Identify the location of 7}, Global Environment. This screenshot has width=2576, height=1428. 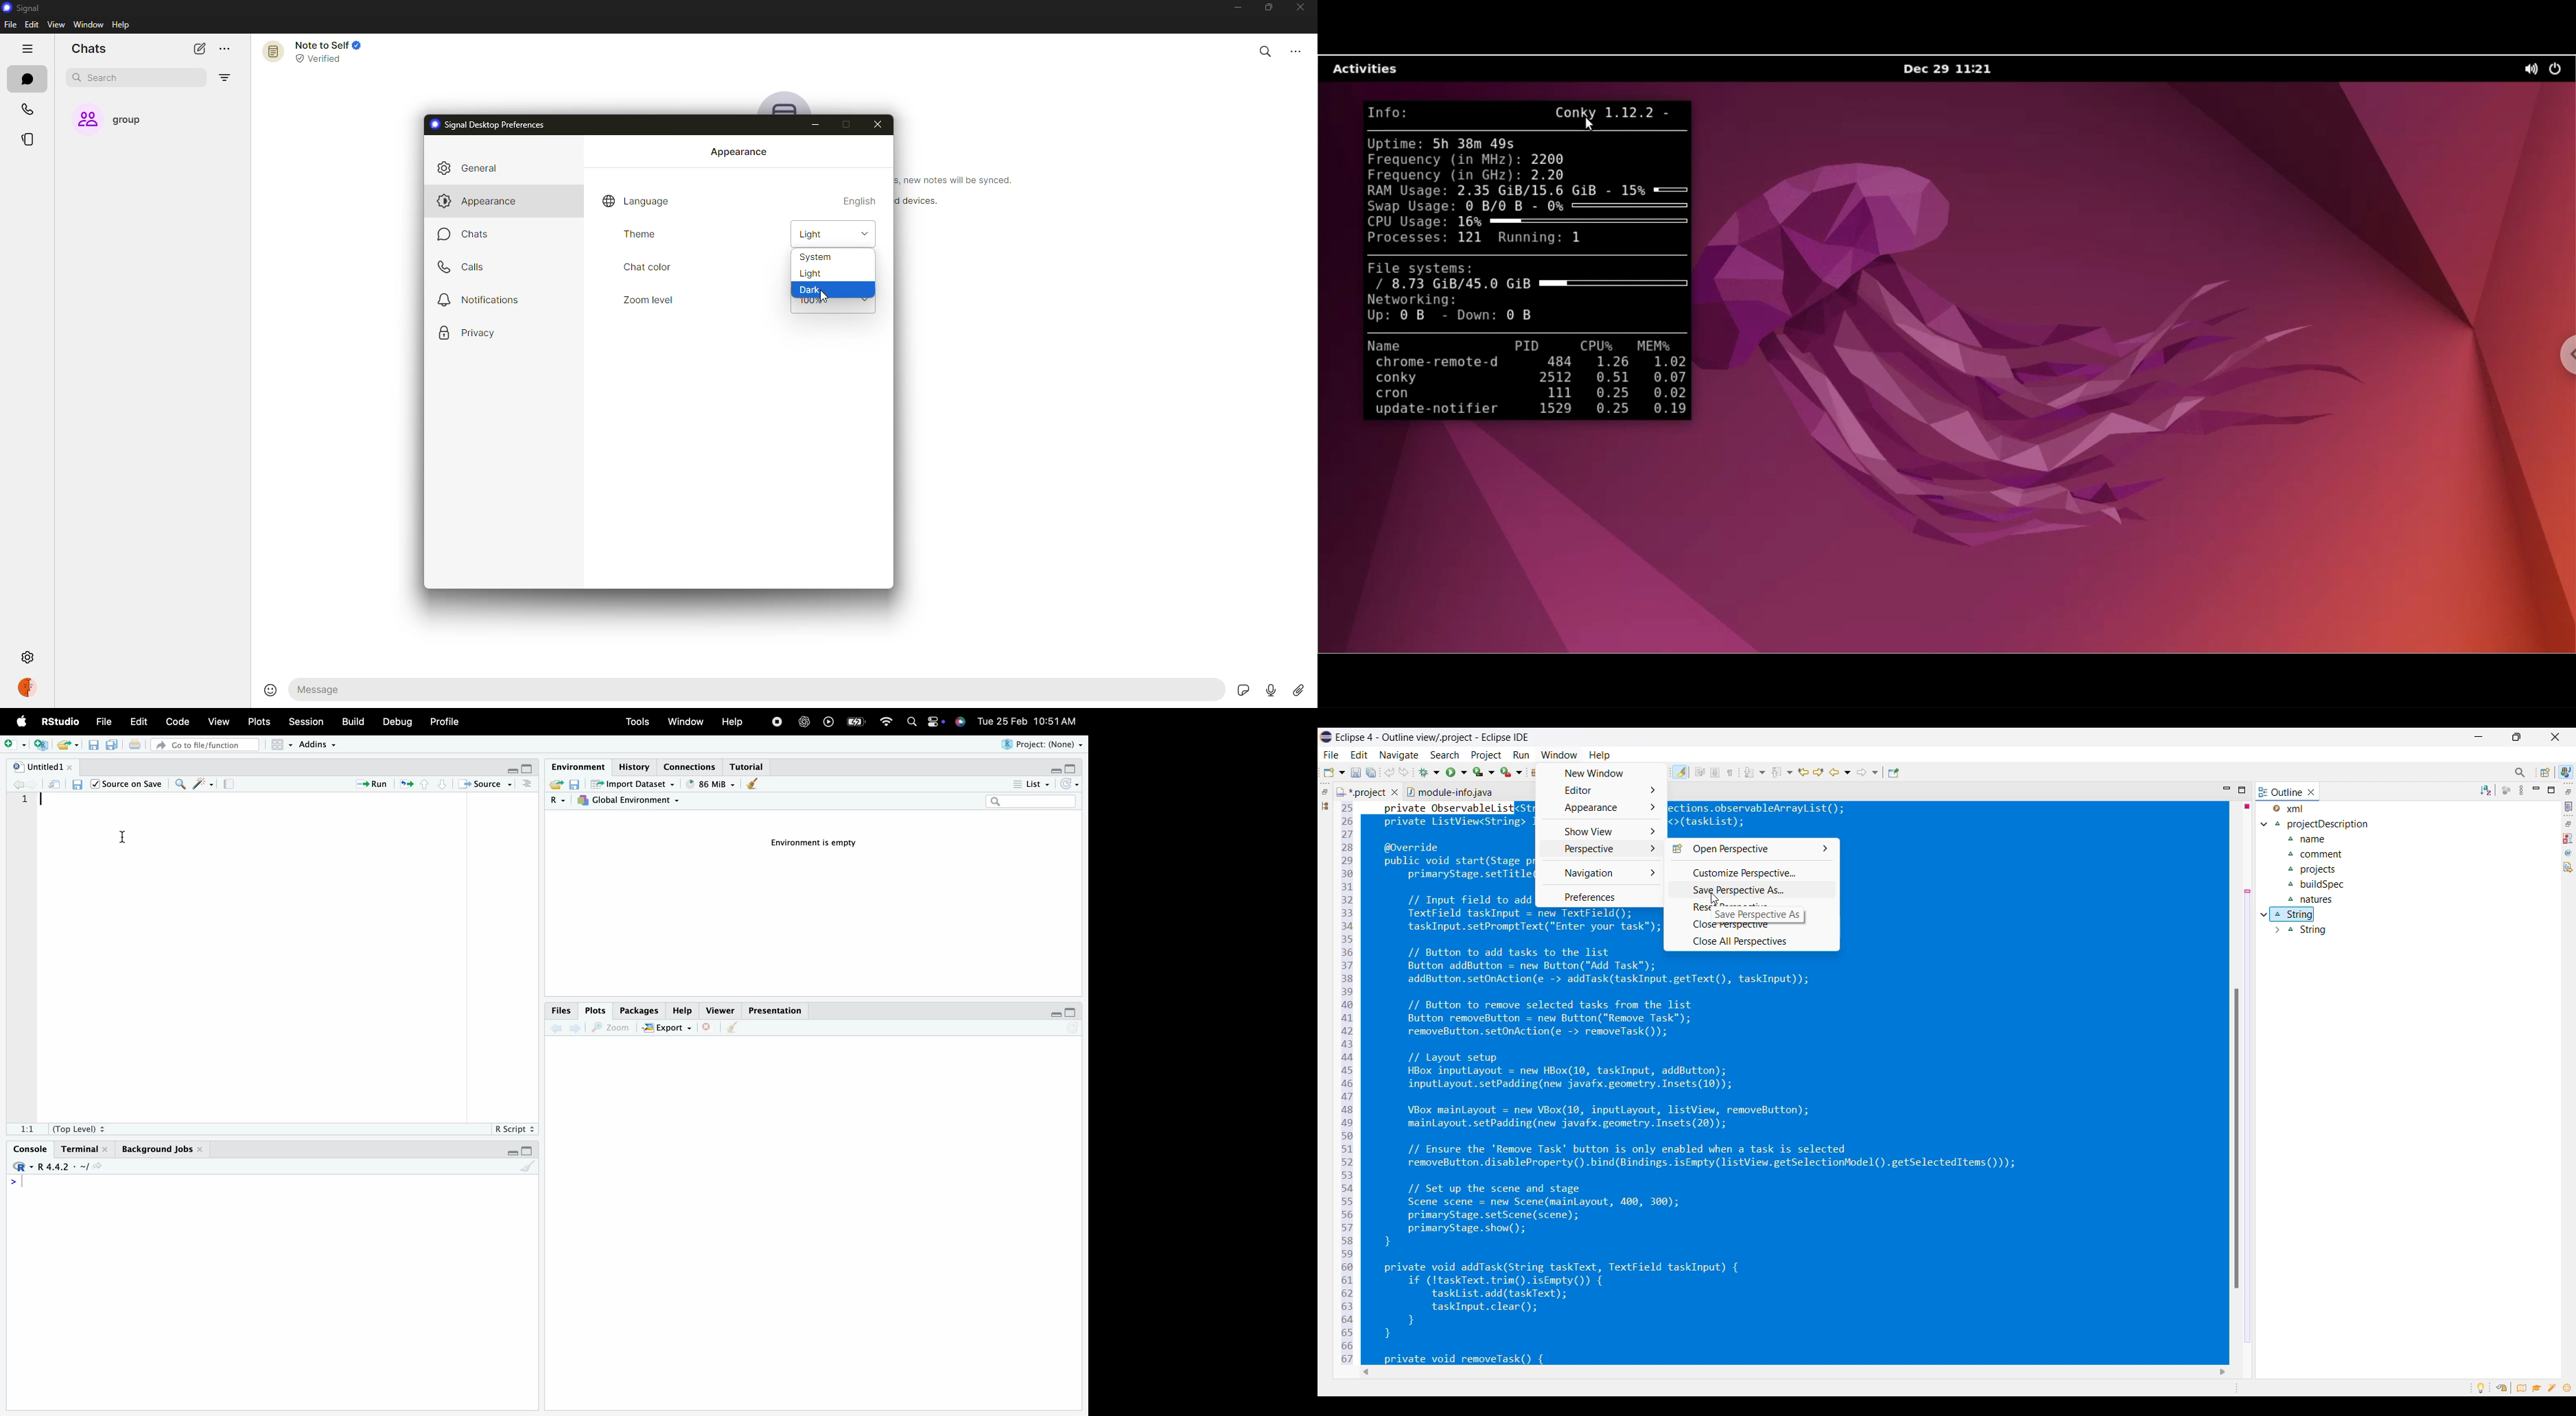
(632, 800).